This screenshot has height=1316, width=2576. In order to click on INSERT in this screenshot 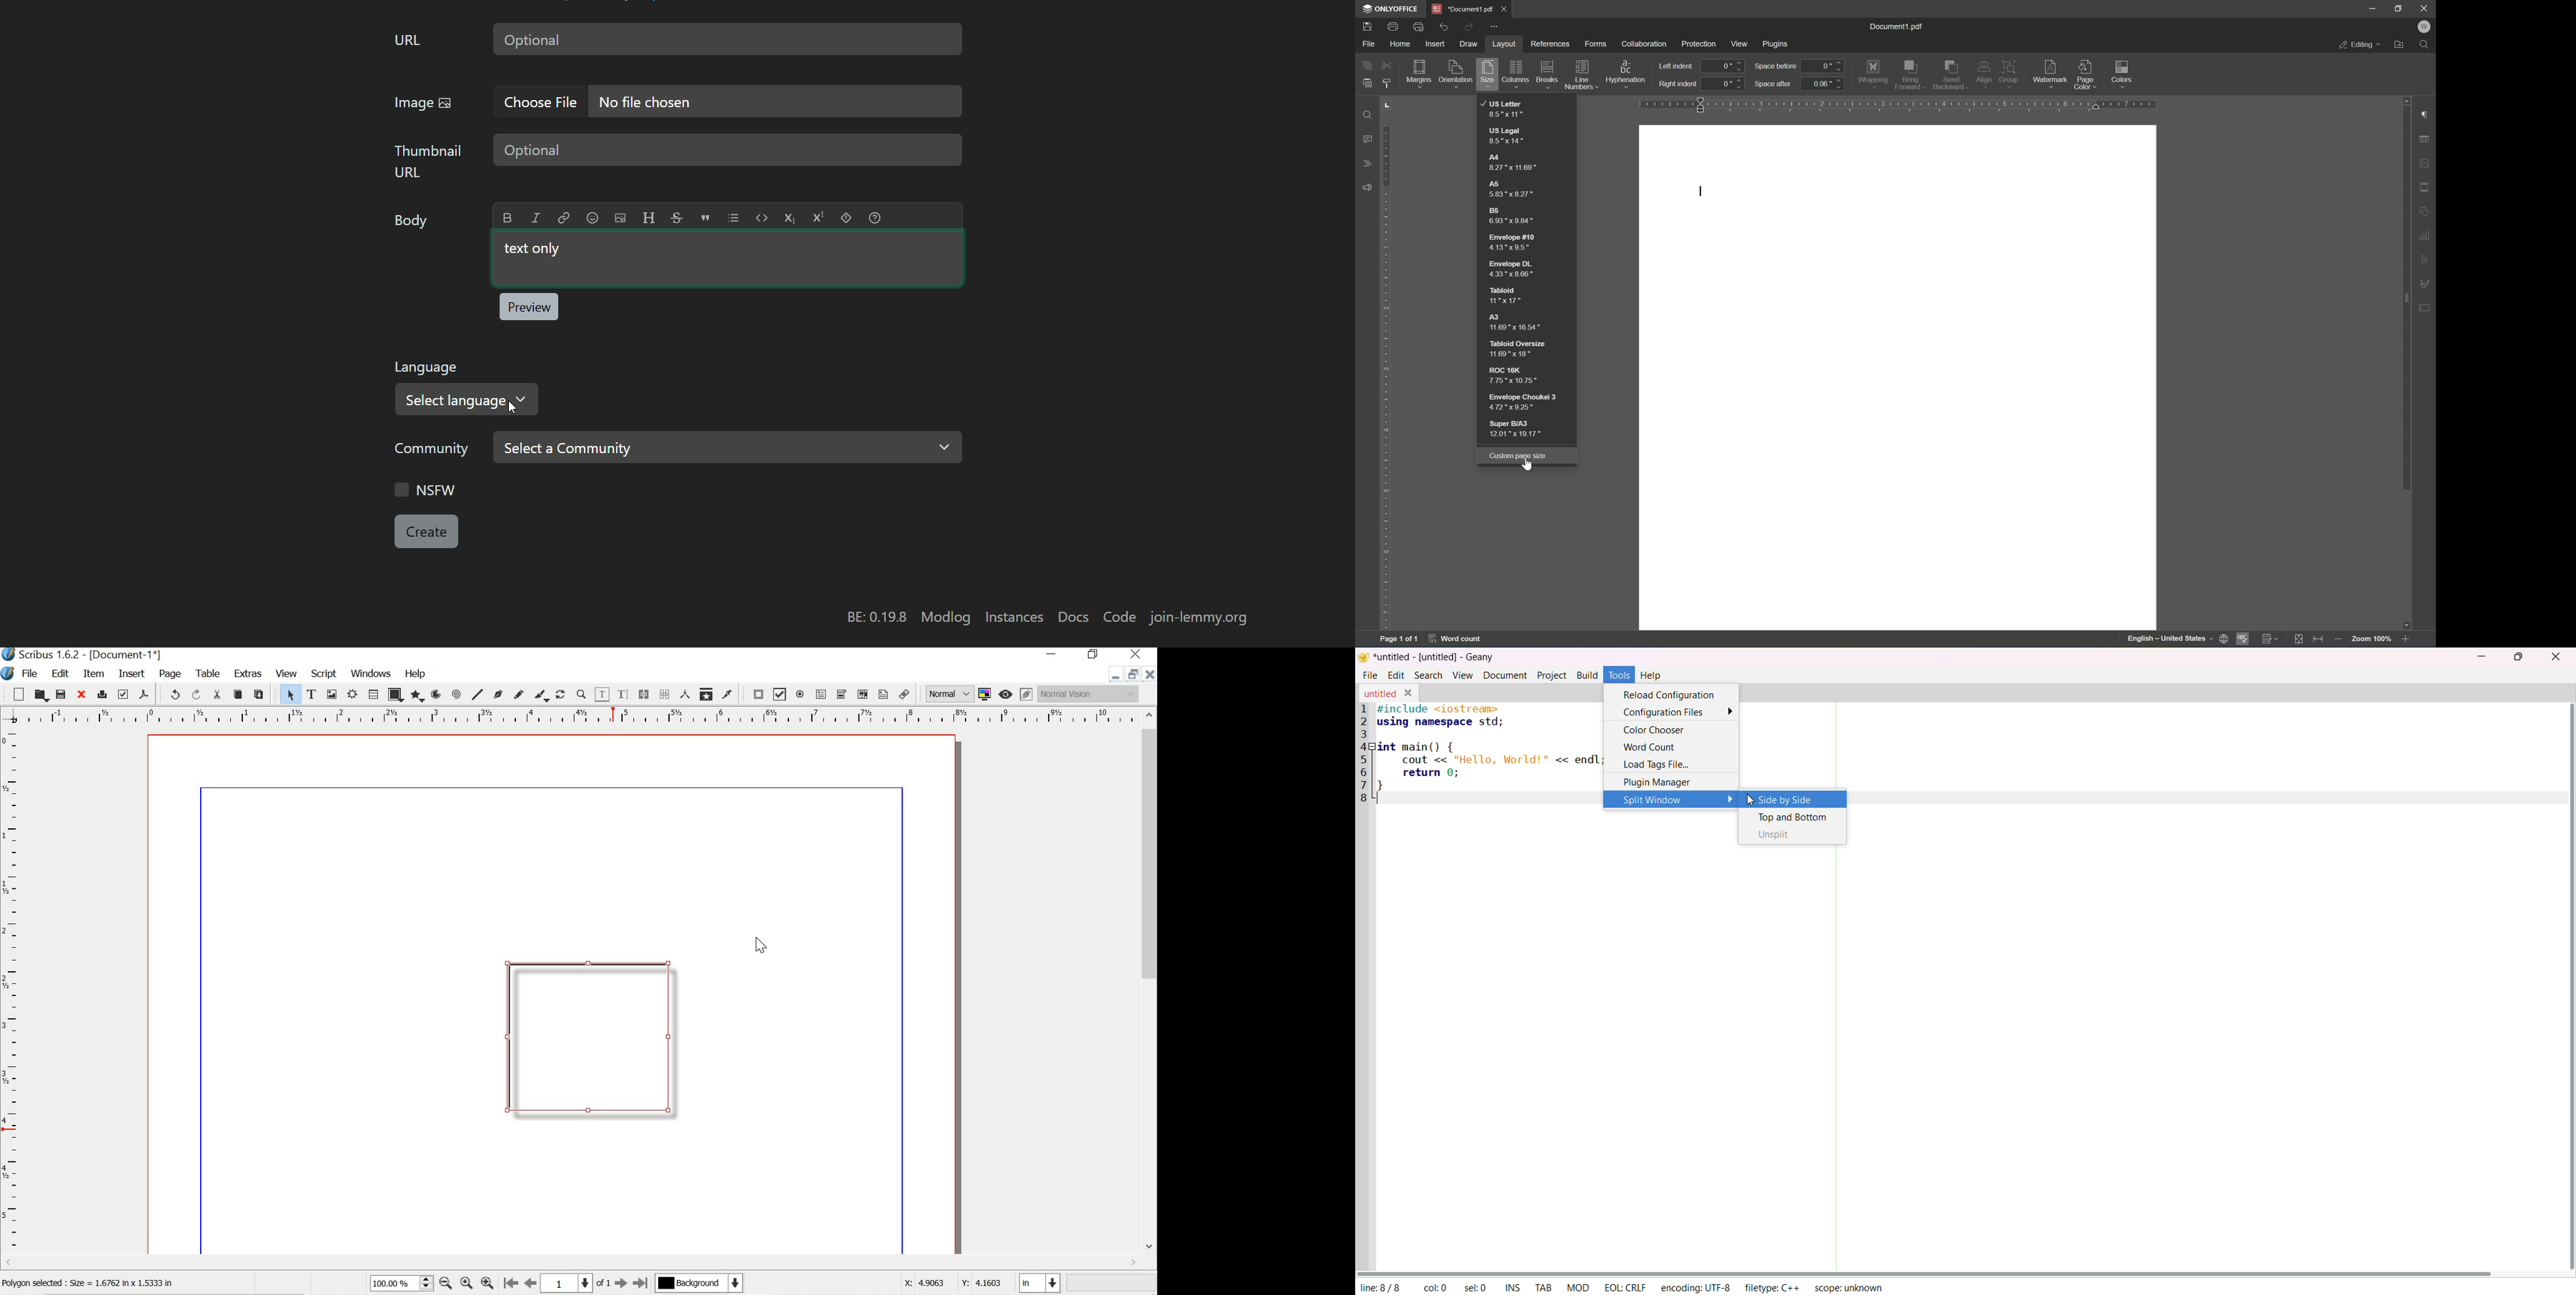, I will do `click(131, 675)`.